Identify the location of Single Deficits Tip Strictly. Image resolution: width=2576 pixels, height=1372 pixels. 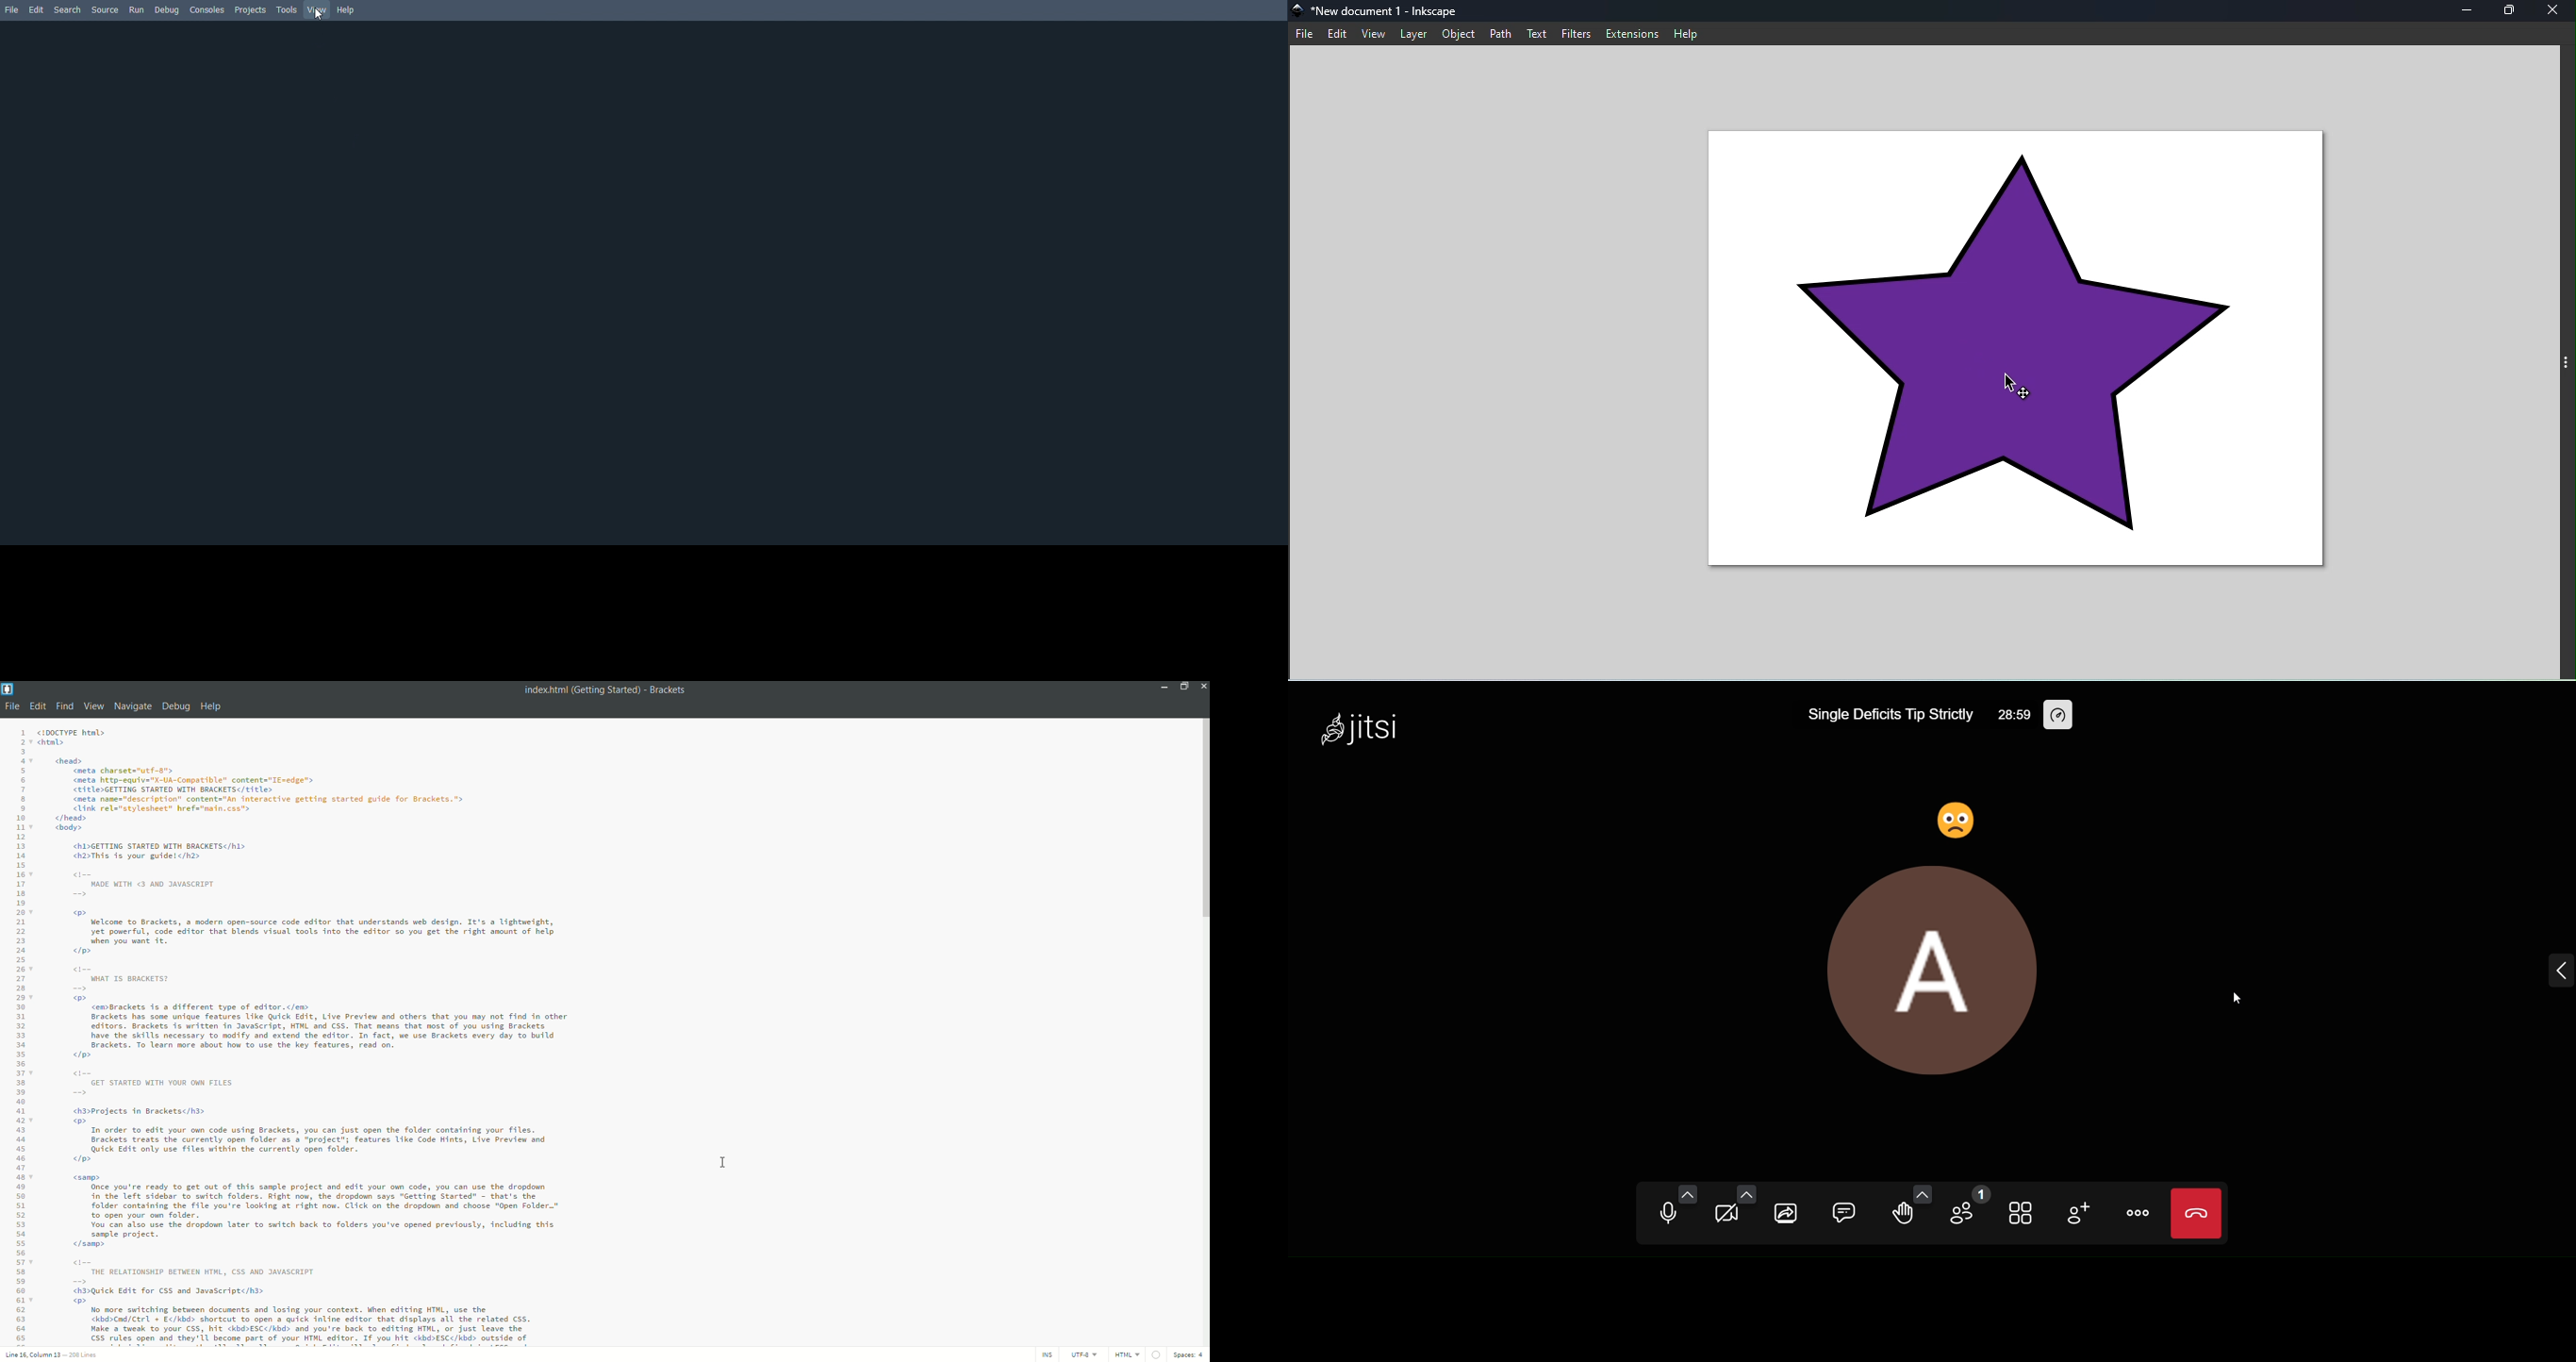
(1884, 716).